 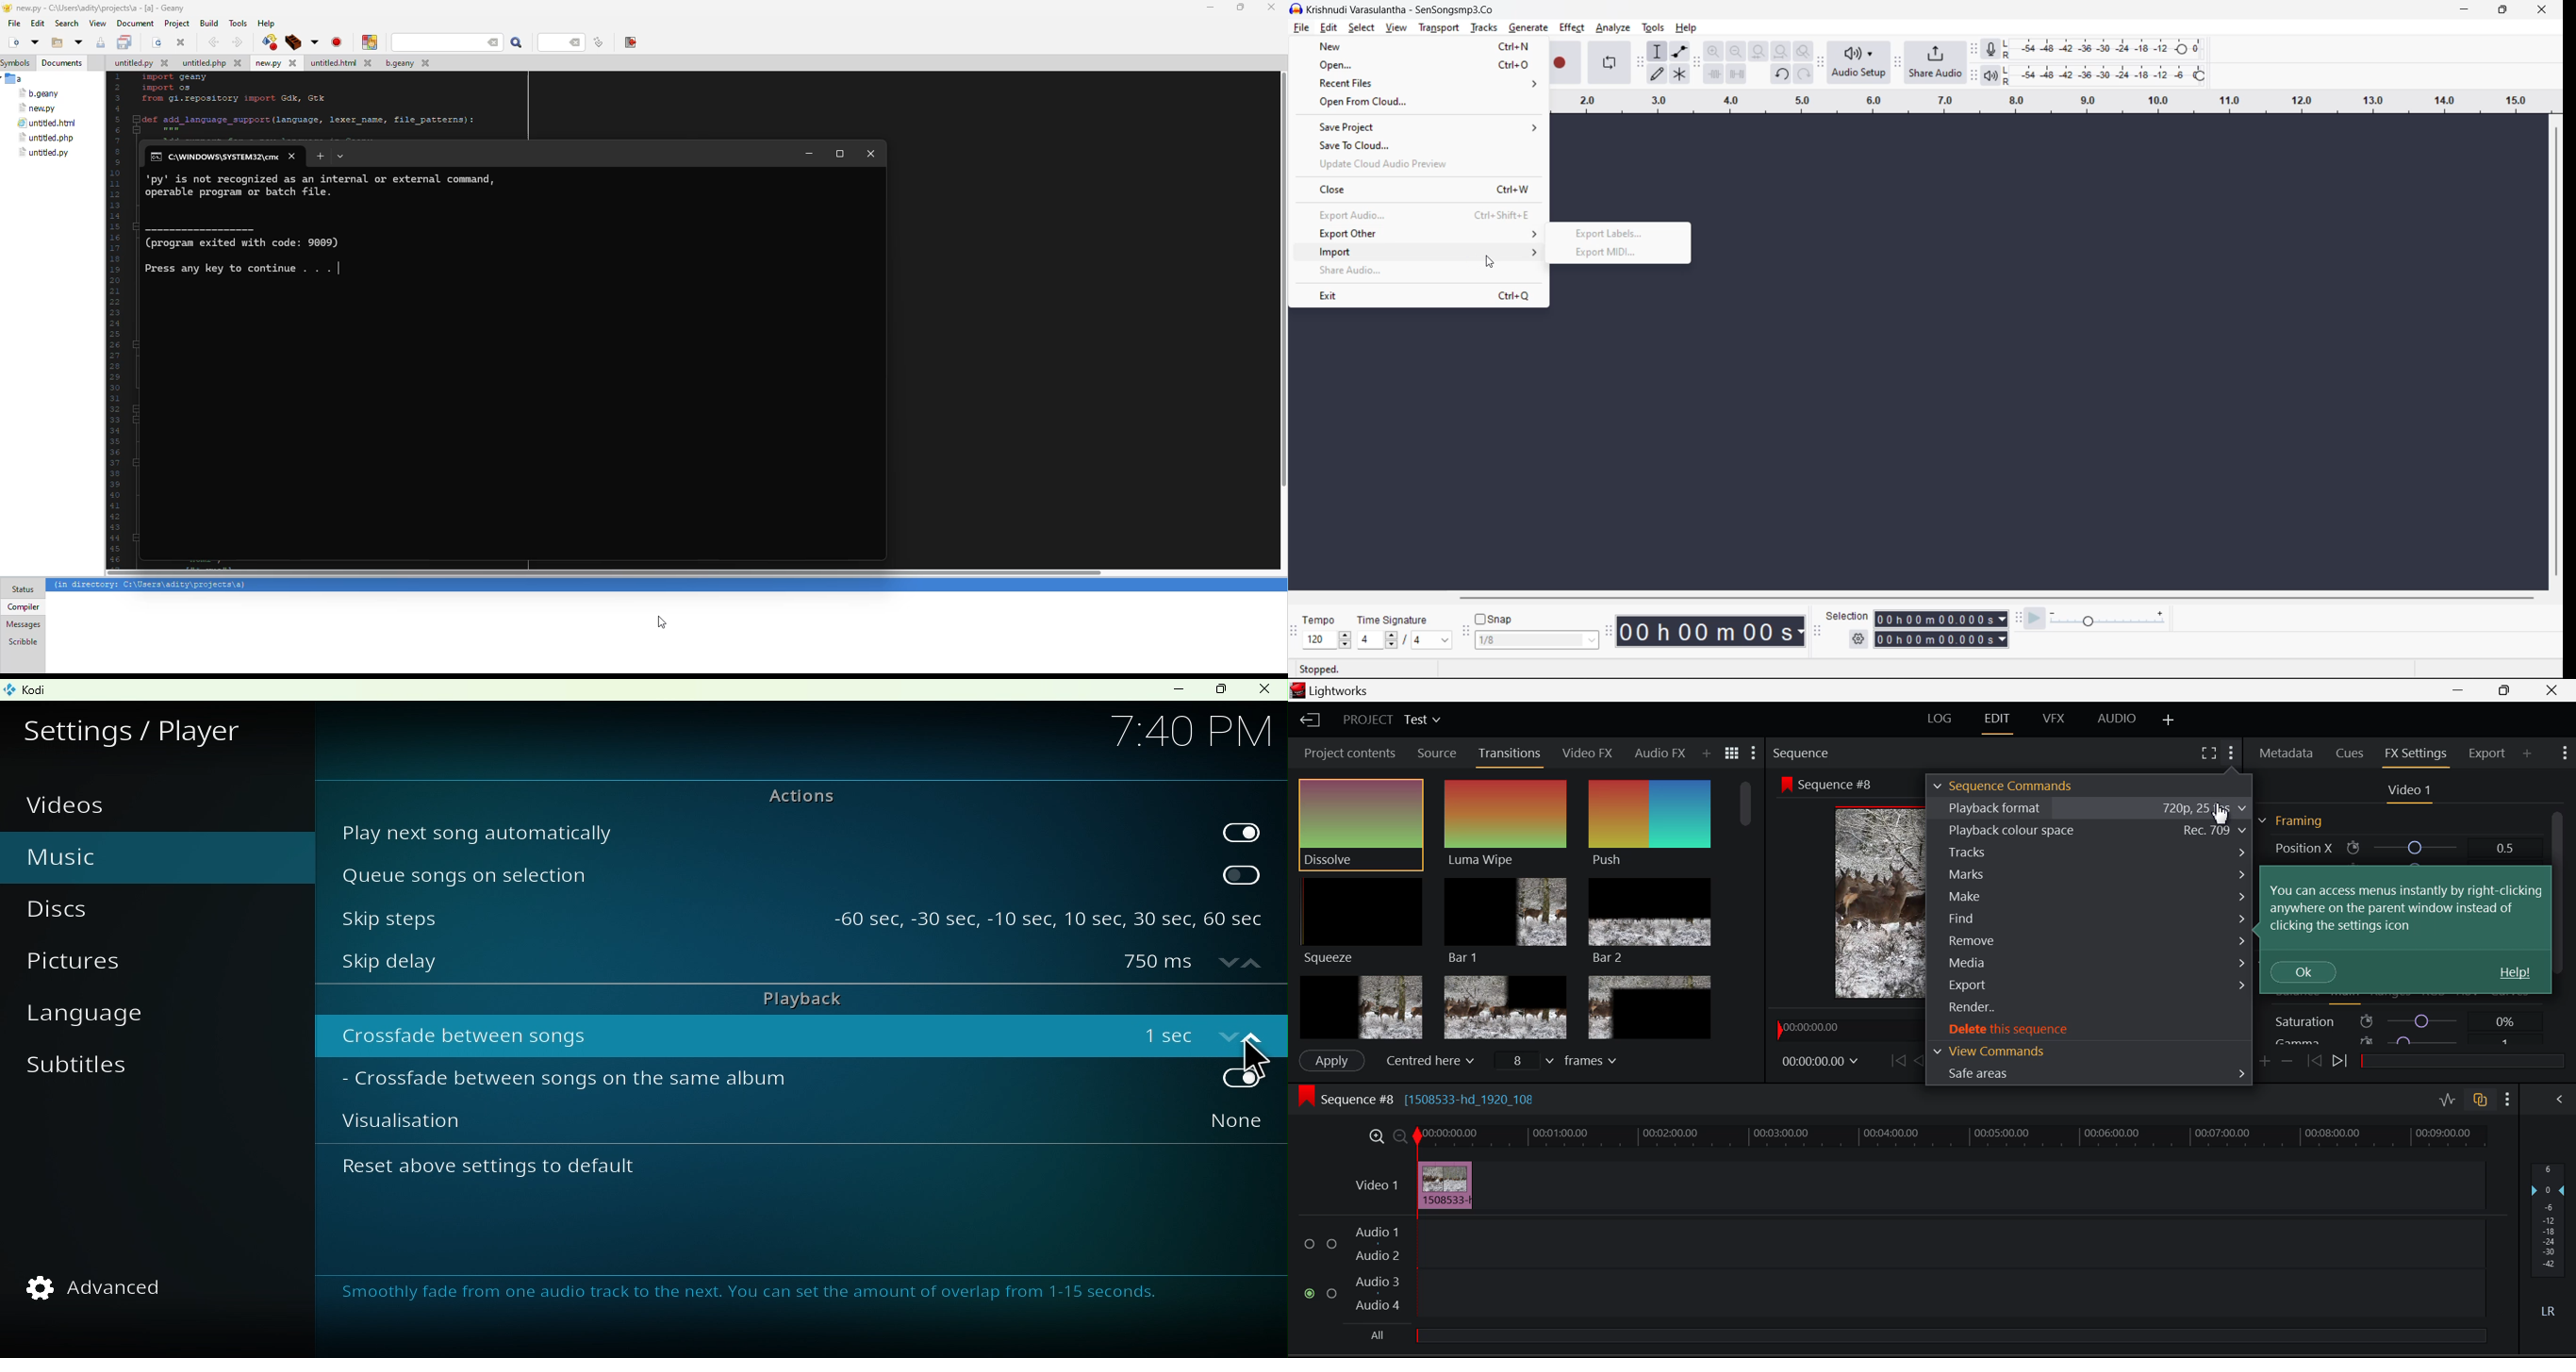 What do you see at coordinates (1615, 28) in the screenshot?
I see `analyze` at bounding box center [1615, 28].